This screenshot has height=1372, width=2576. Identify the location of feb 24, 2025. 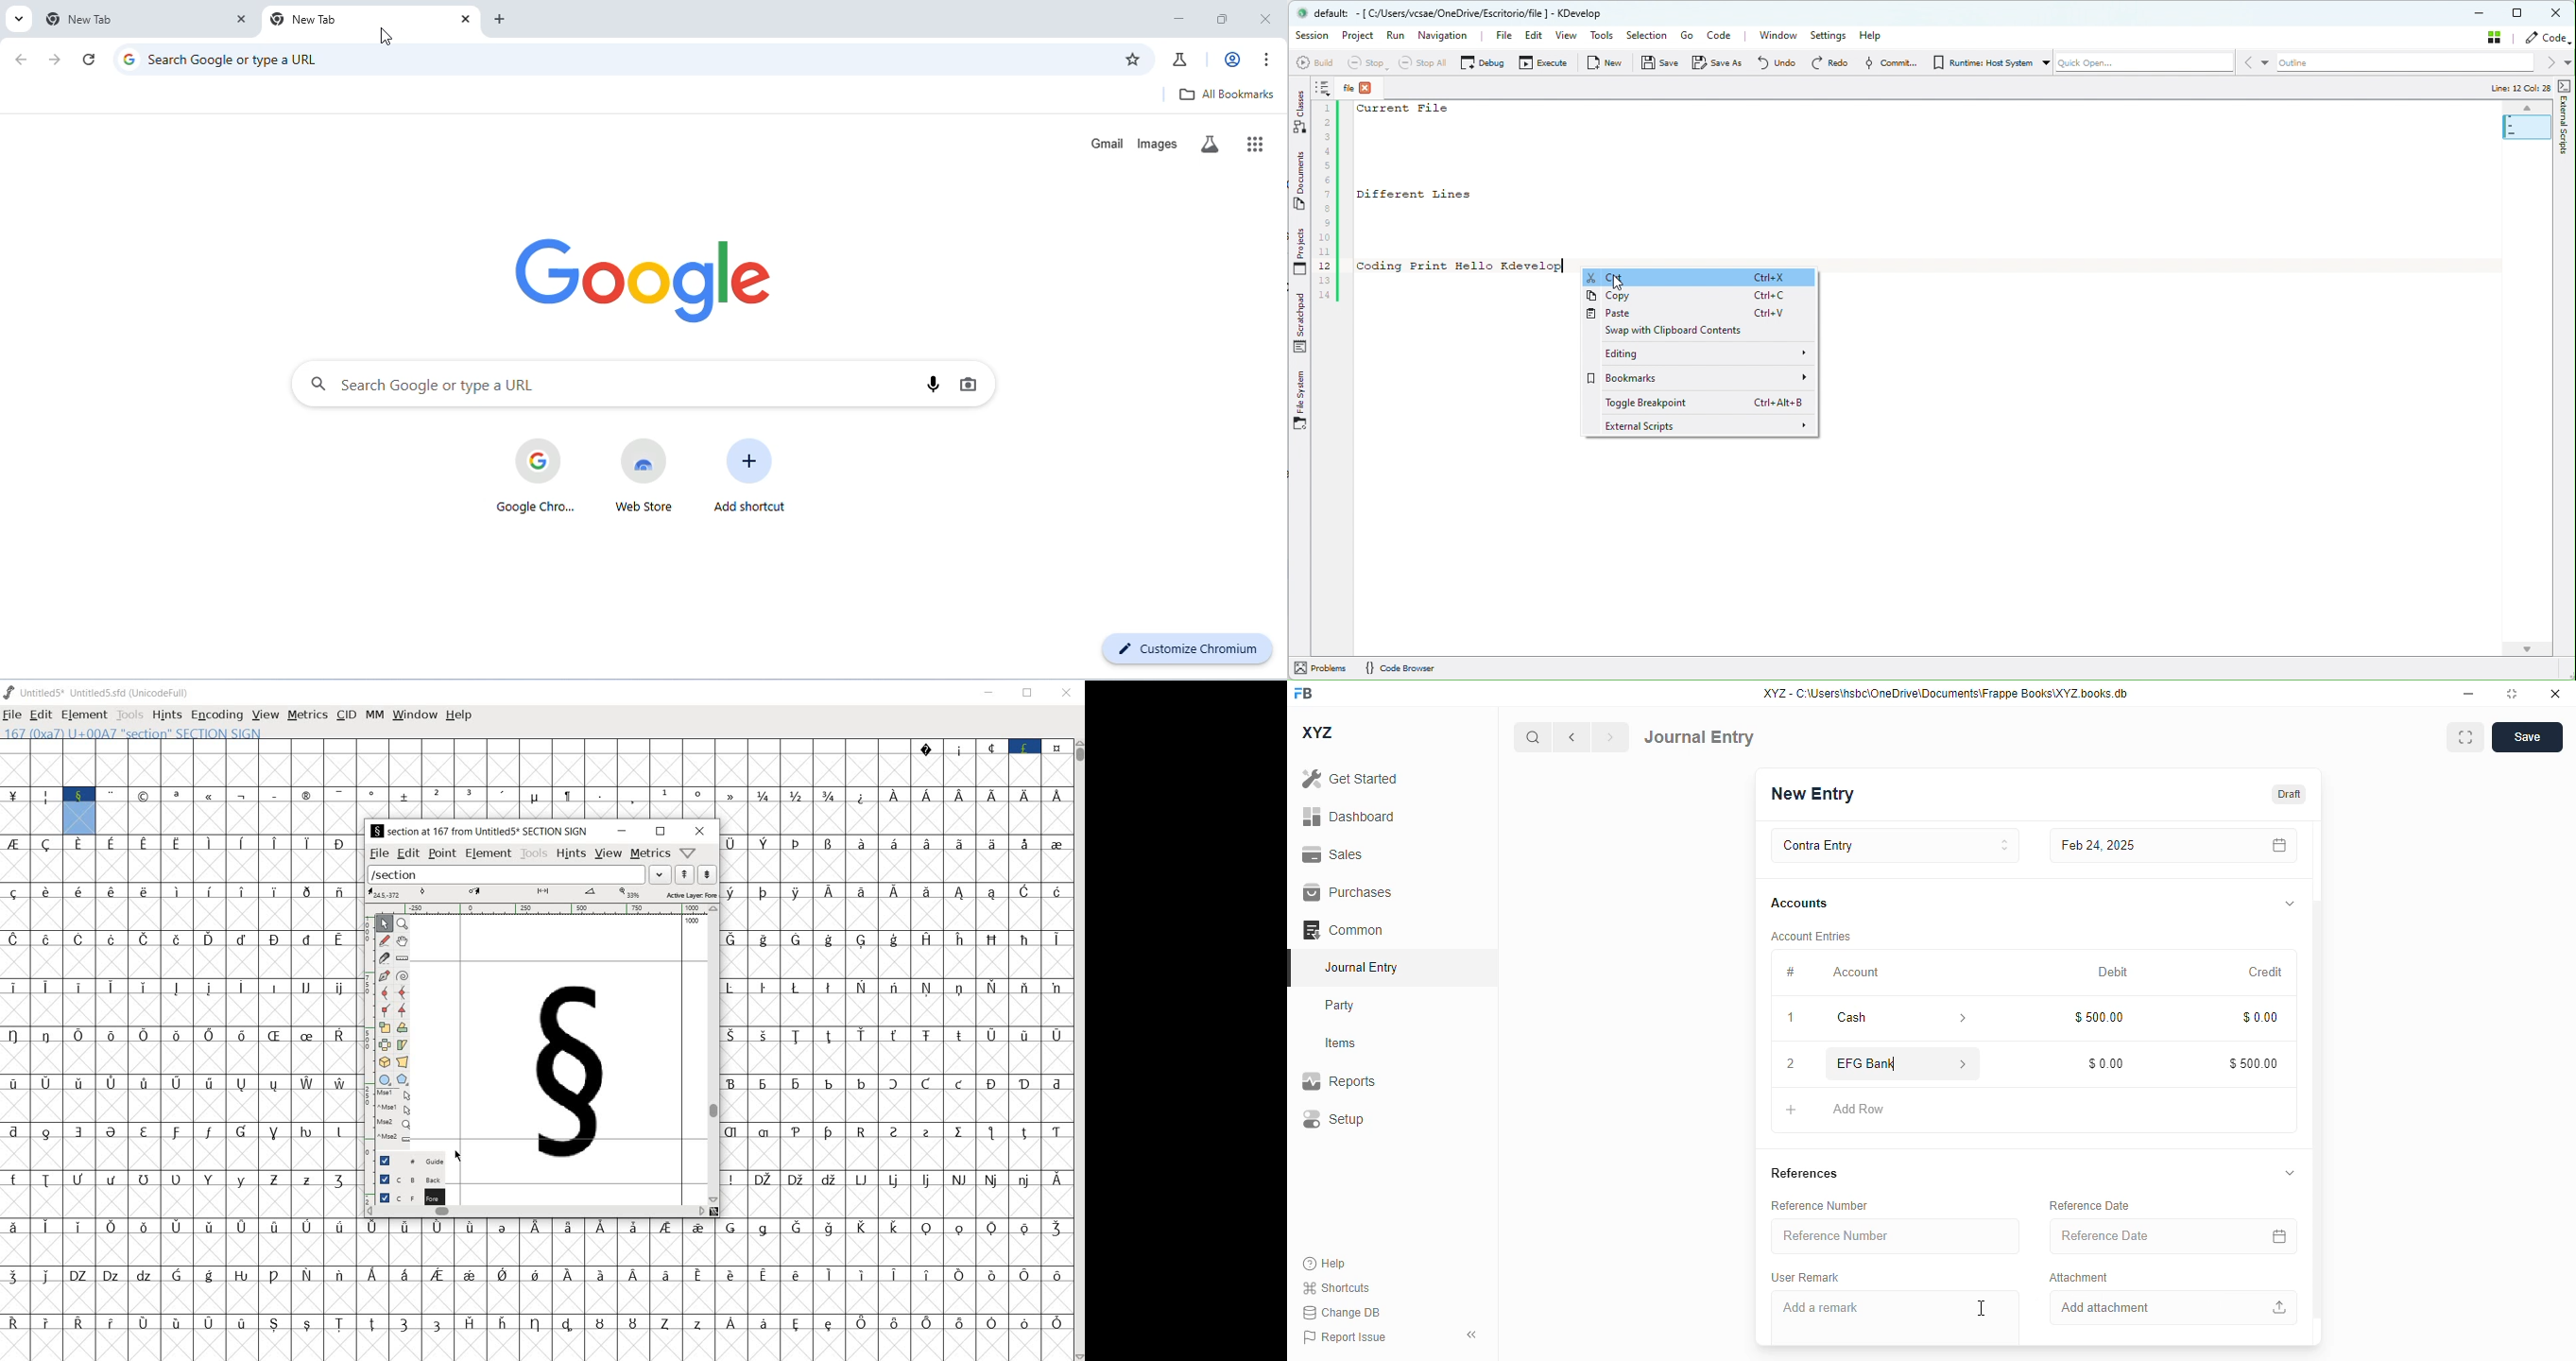
(2132, 846).